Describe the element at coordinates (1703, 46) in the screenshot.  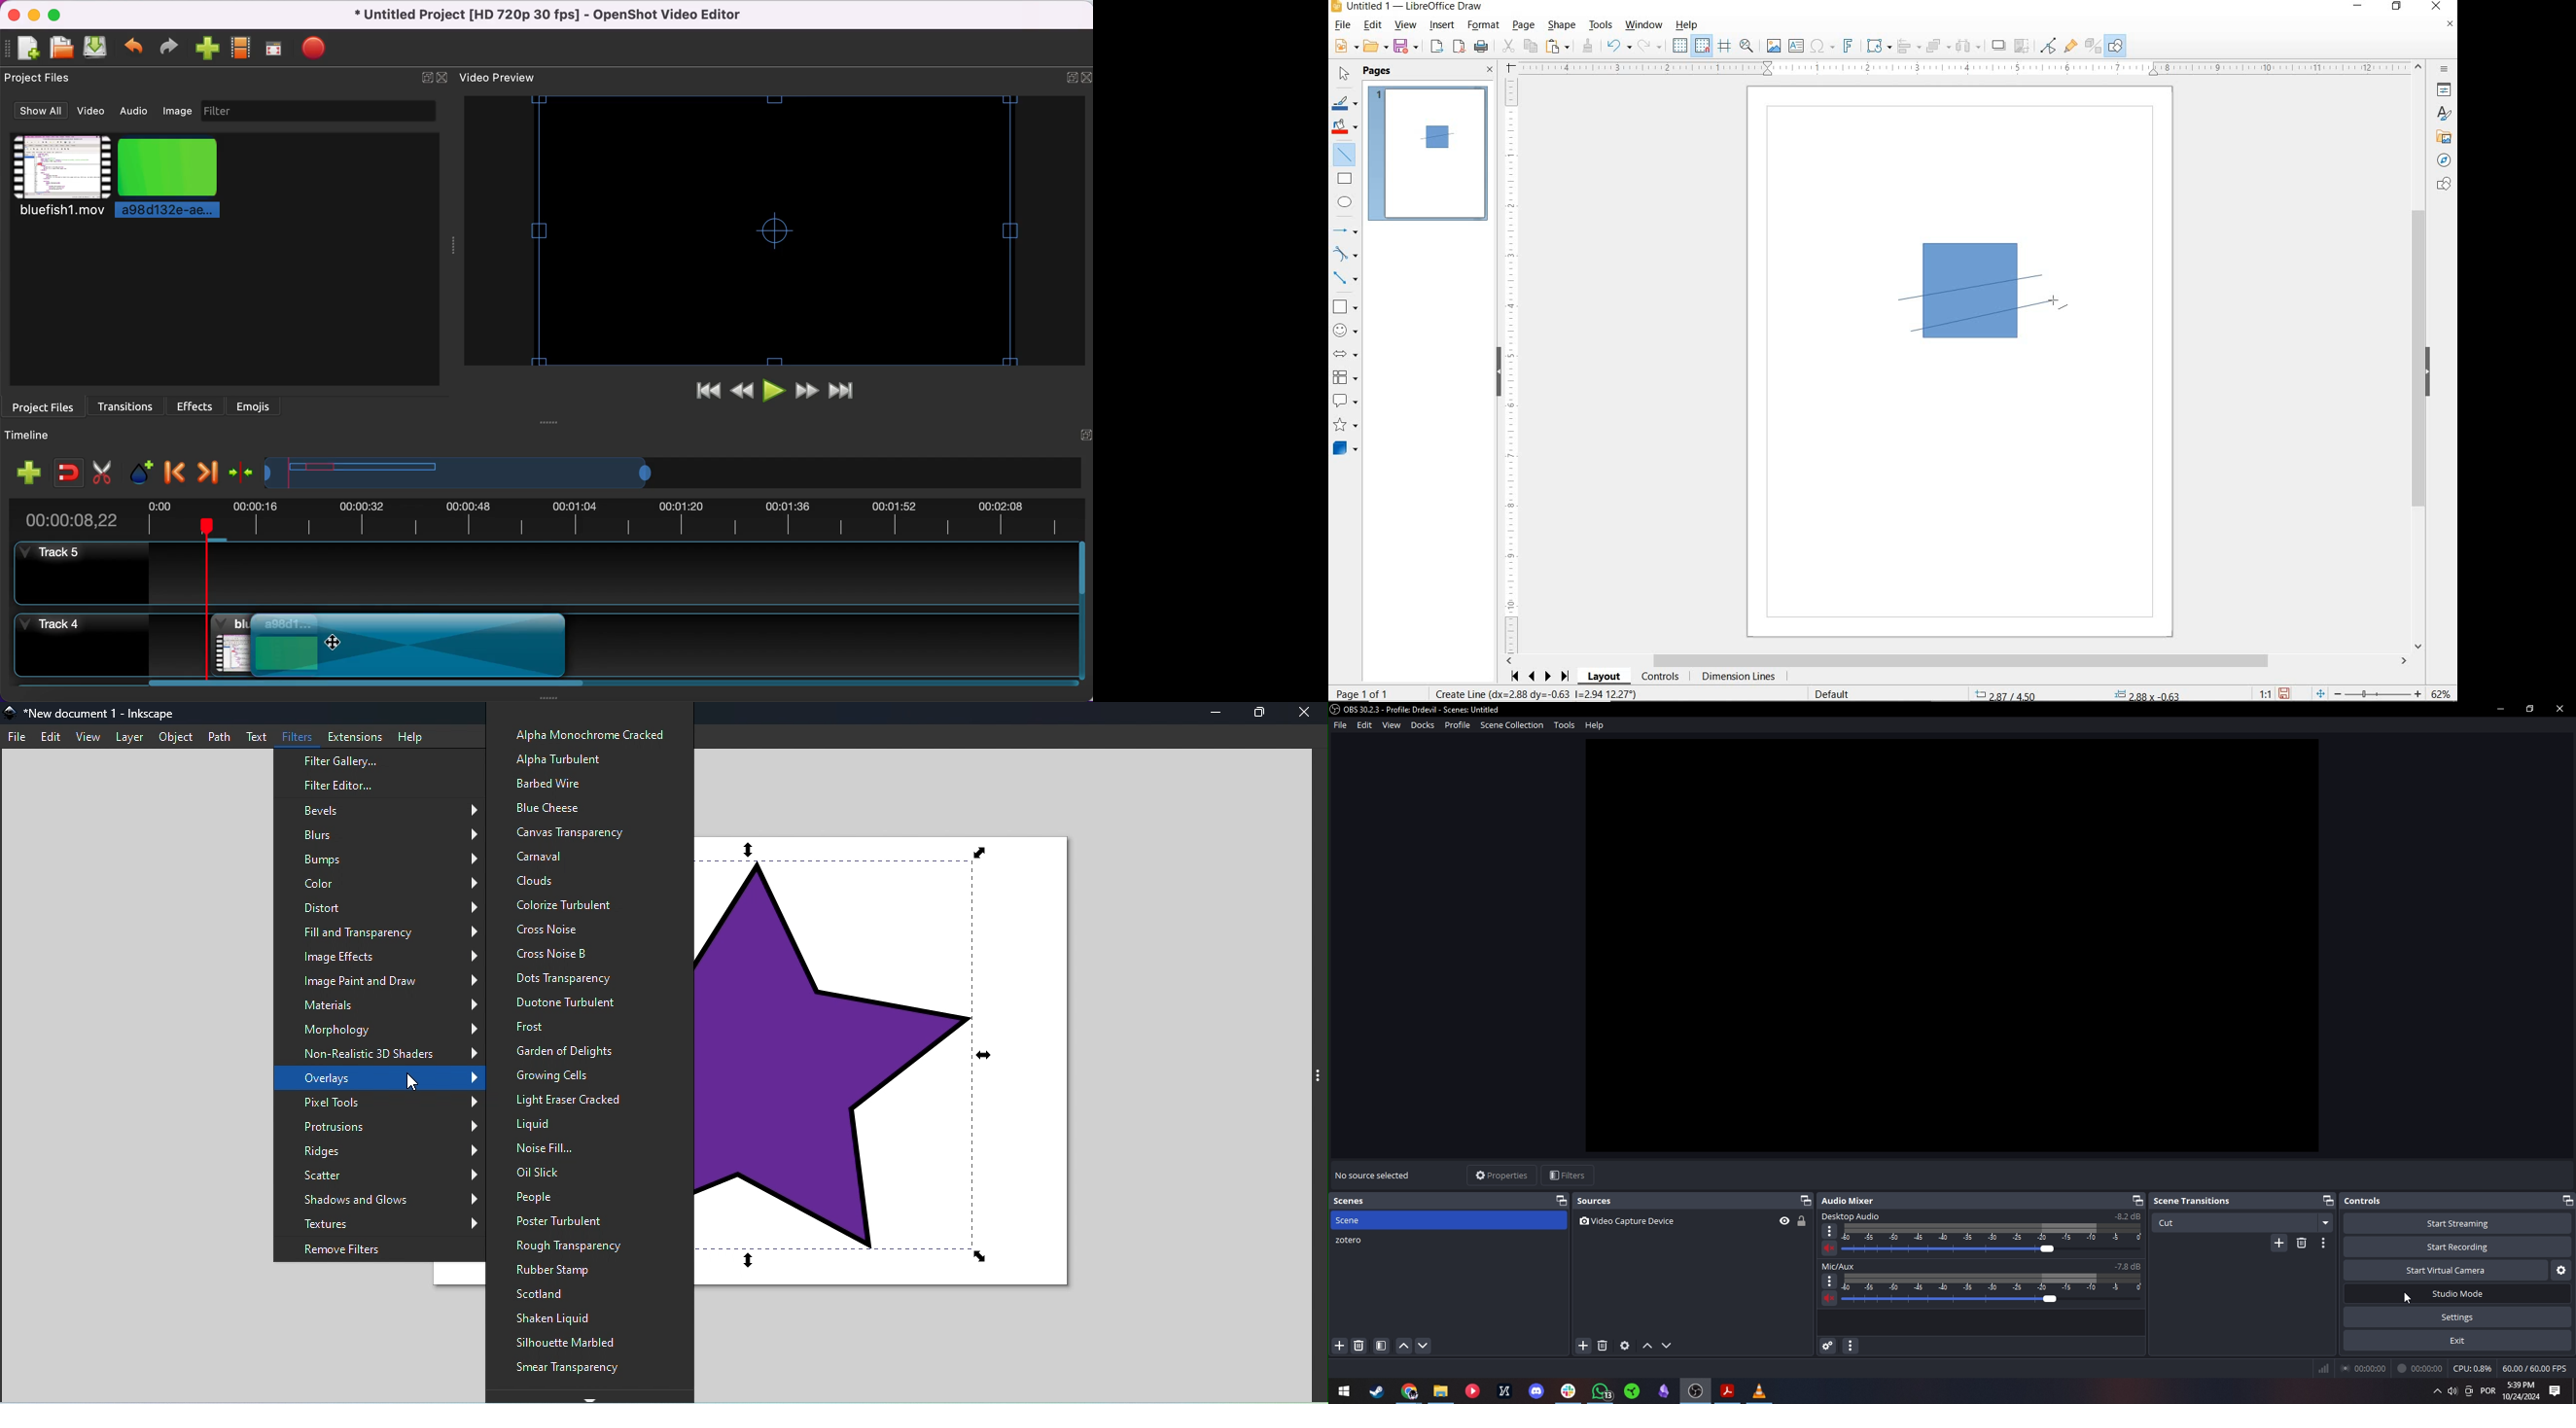
I see `SNAP TO GRID` at that location.